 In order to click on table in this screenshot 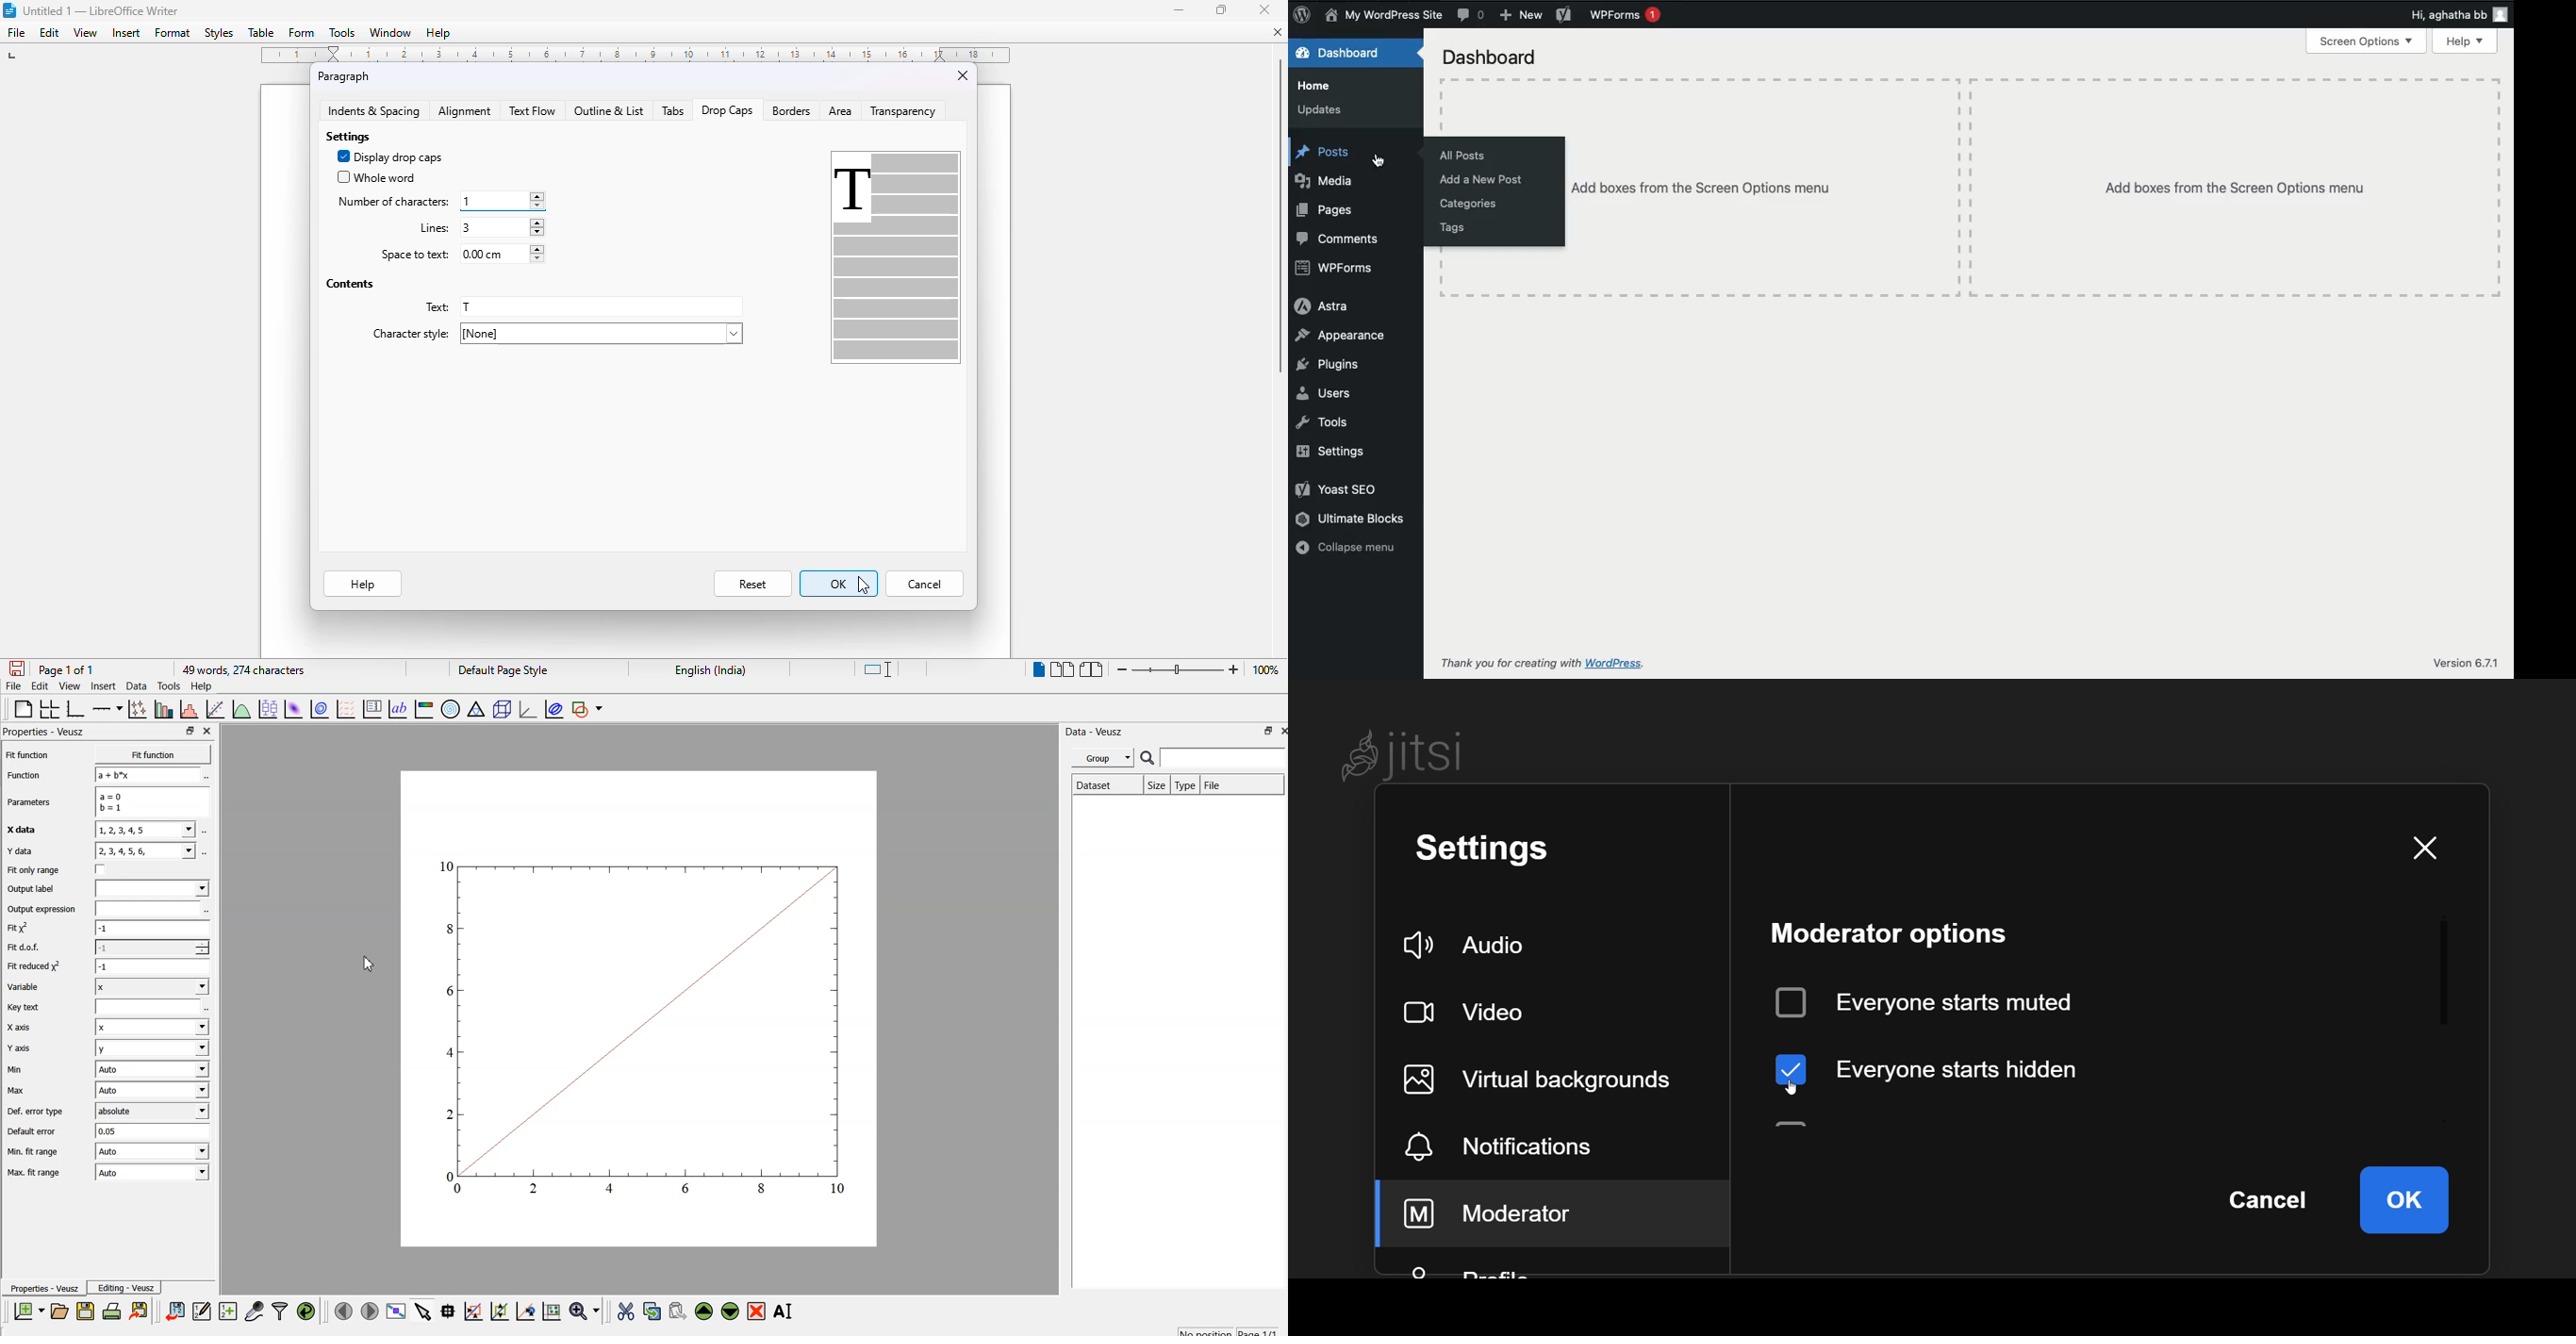, I will do `click(261, 32)`.